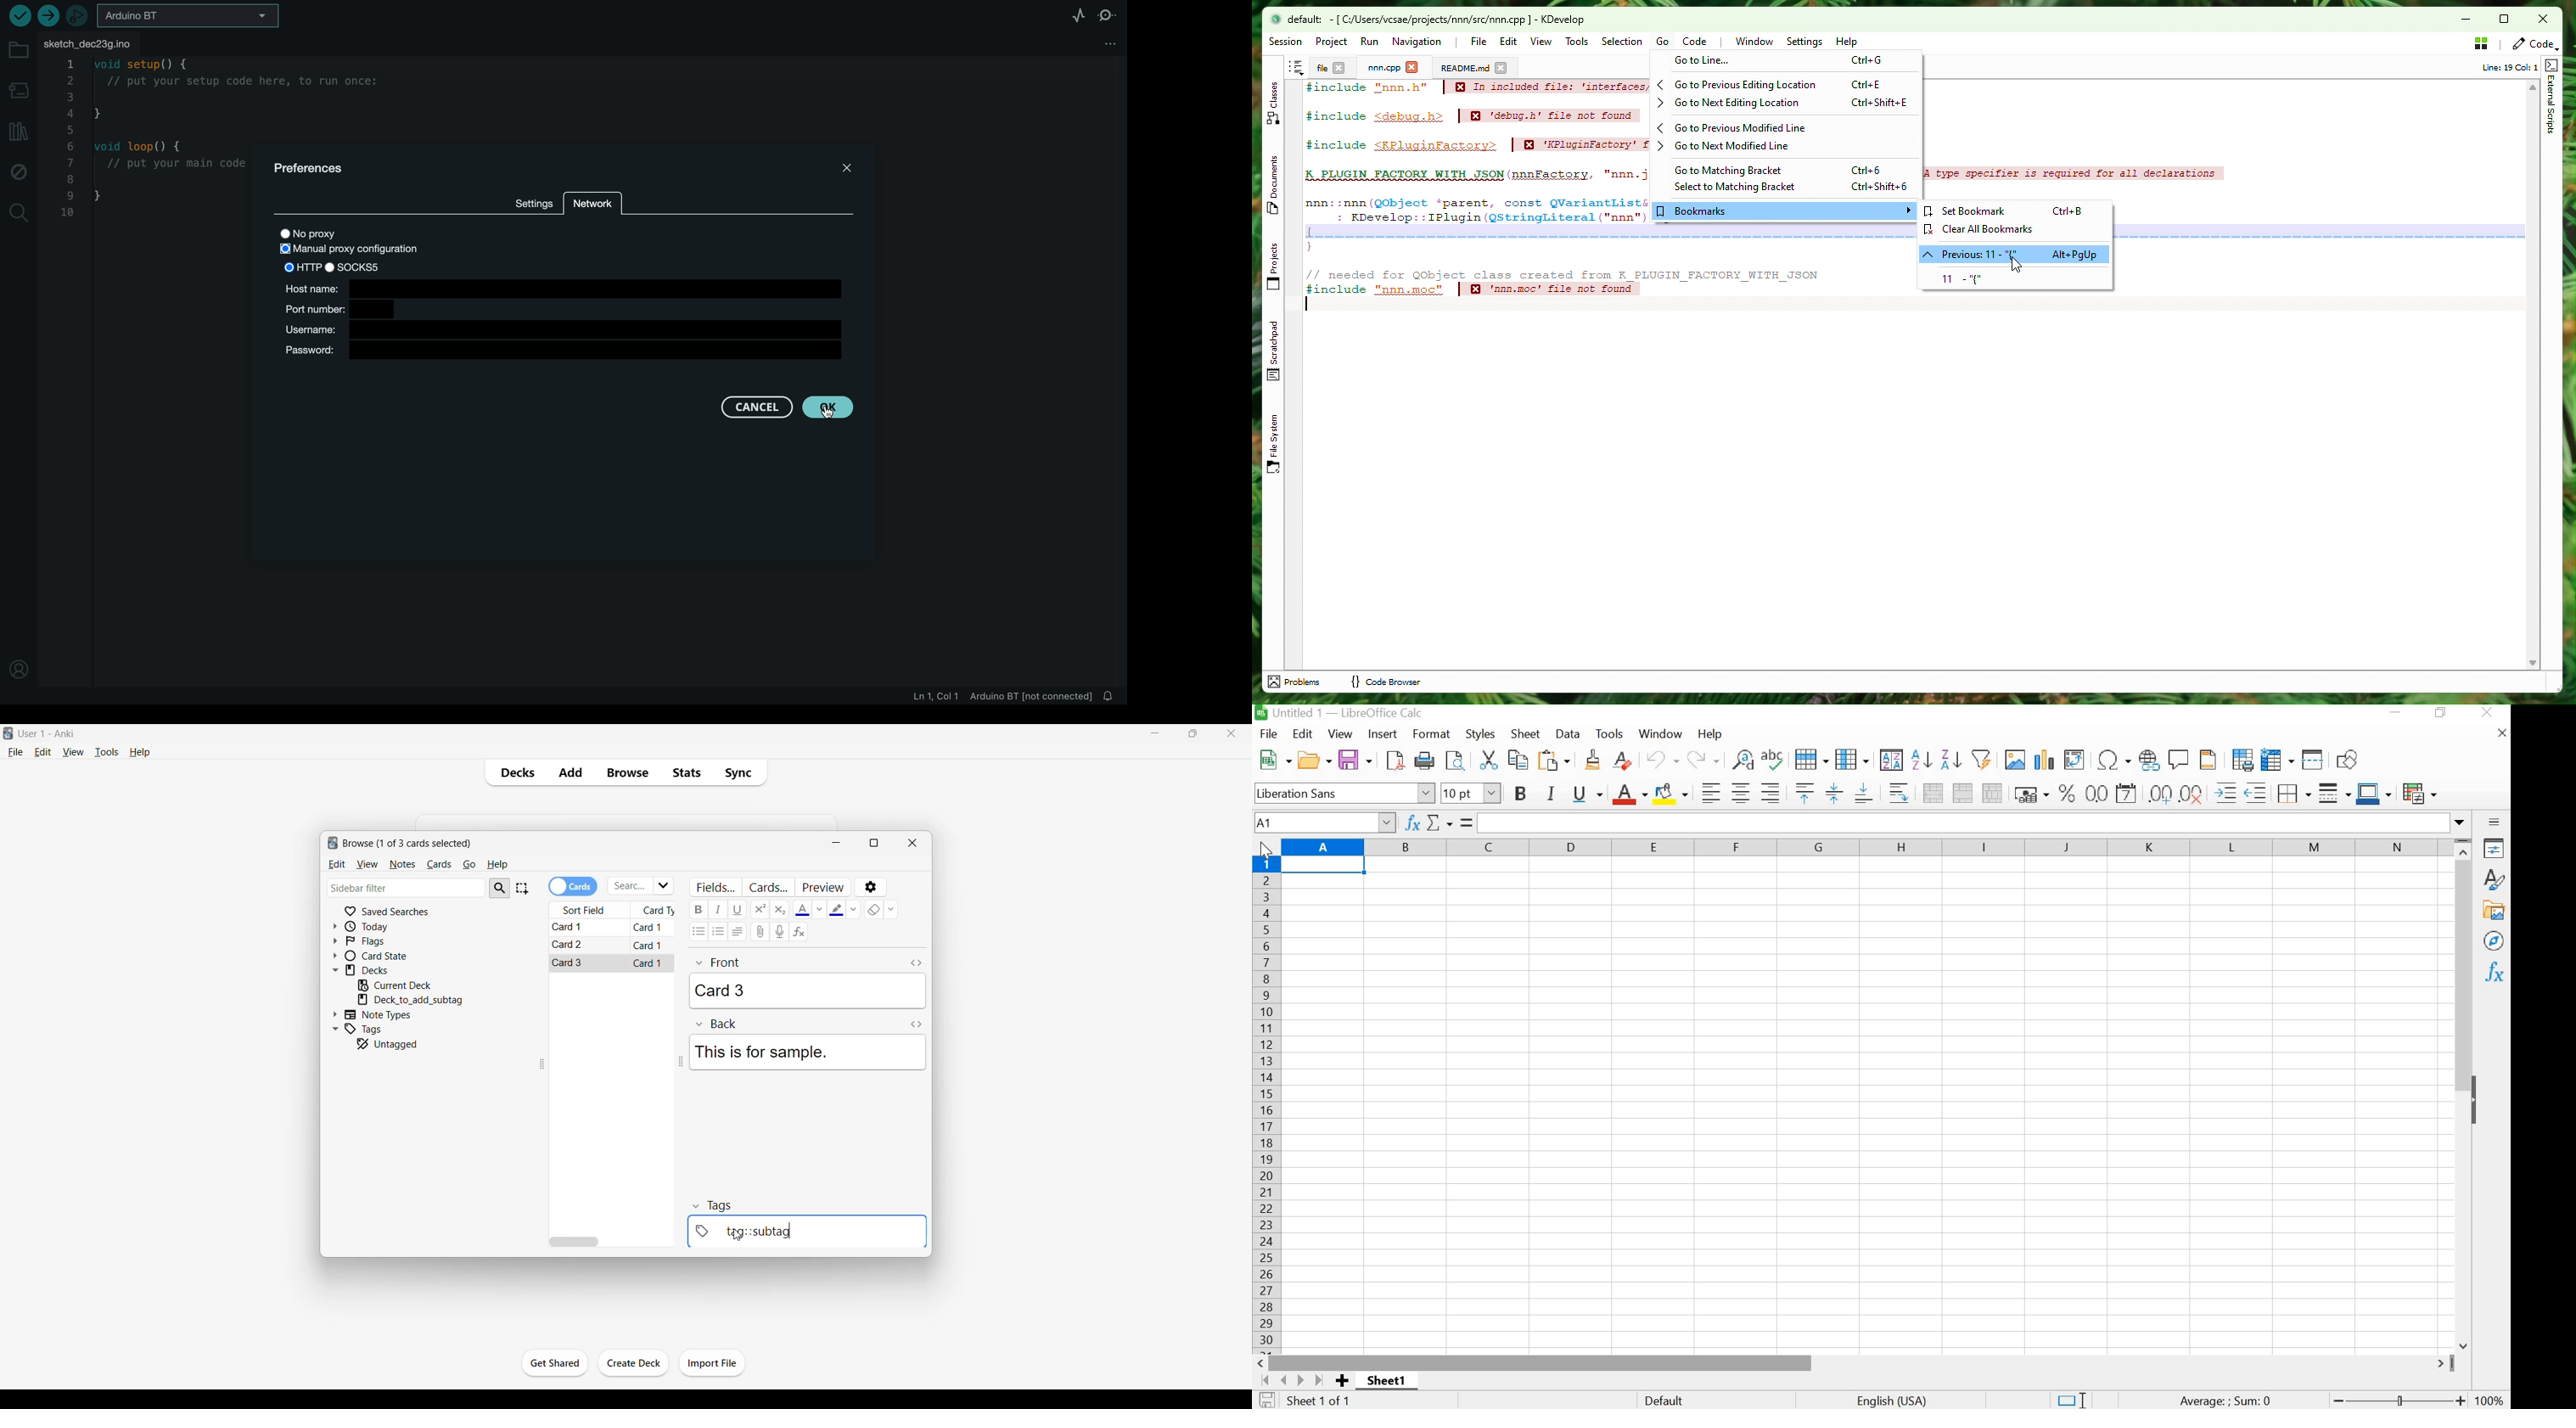  Describe the element at coordinates (1436, 20) in the screenshot. I see `file name and application name` at that location.